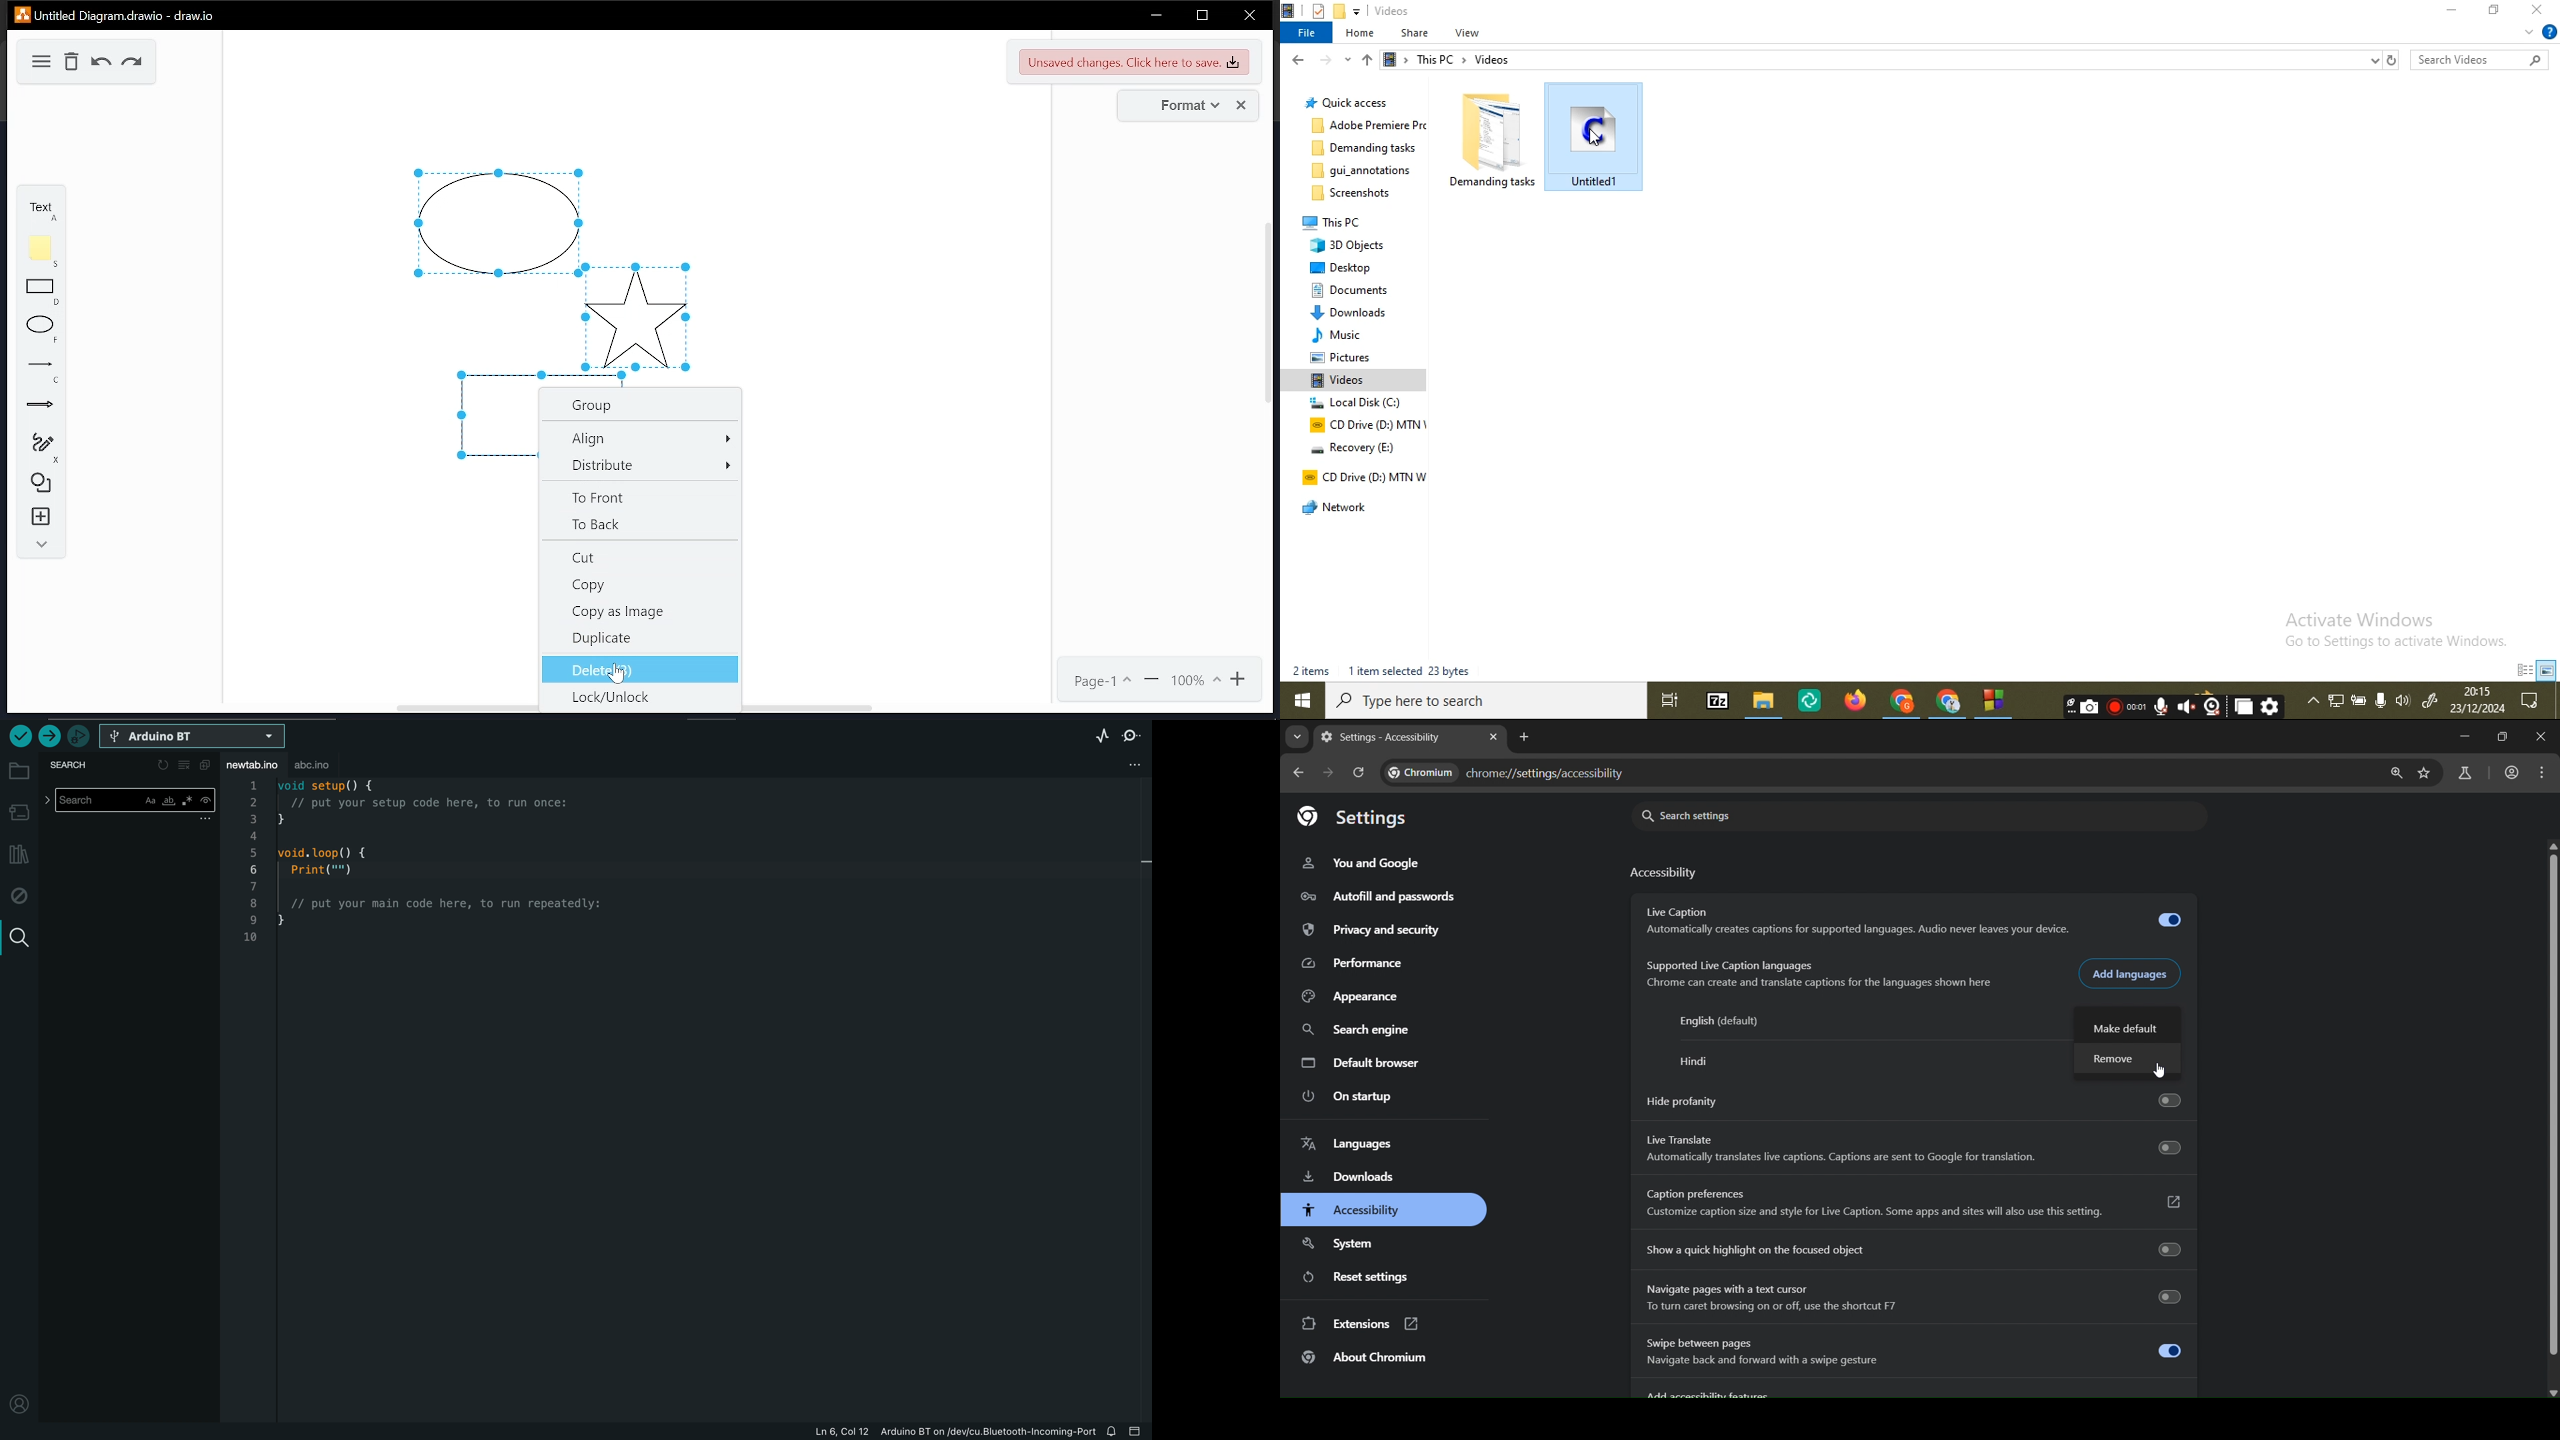 The image size is (2576, 1456). I want to click on vertical scrollbar, so click(1272, 320).